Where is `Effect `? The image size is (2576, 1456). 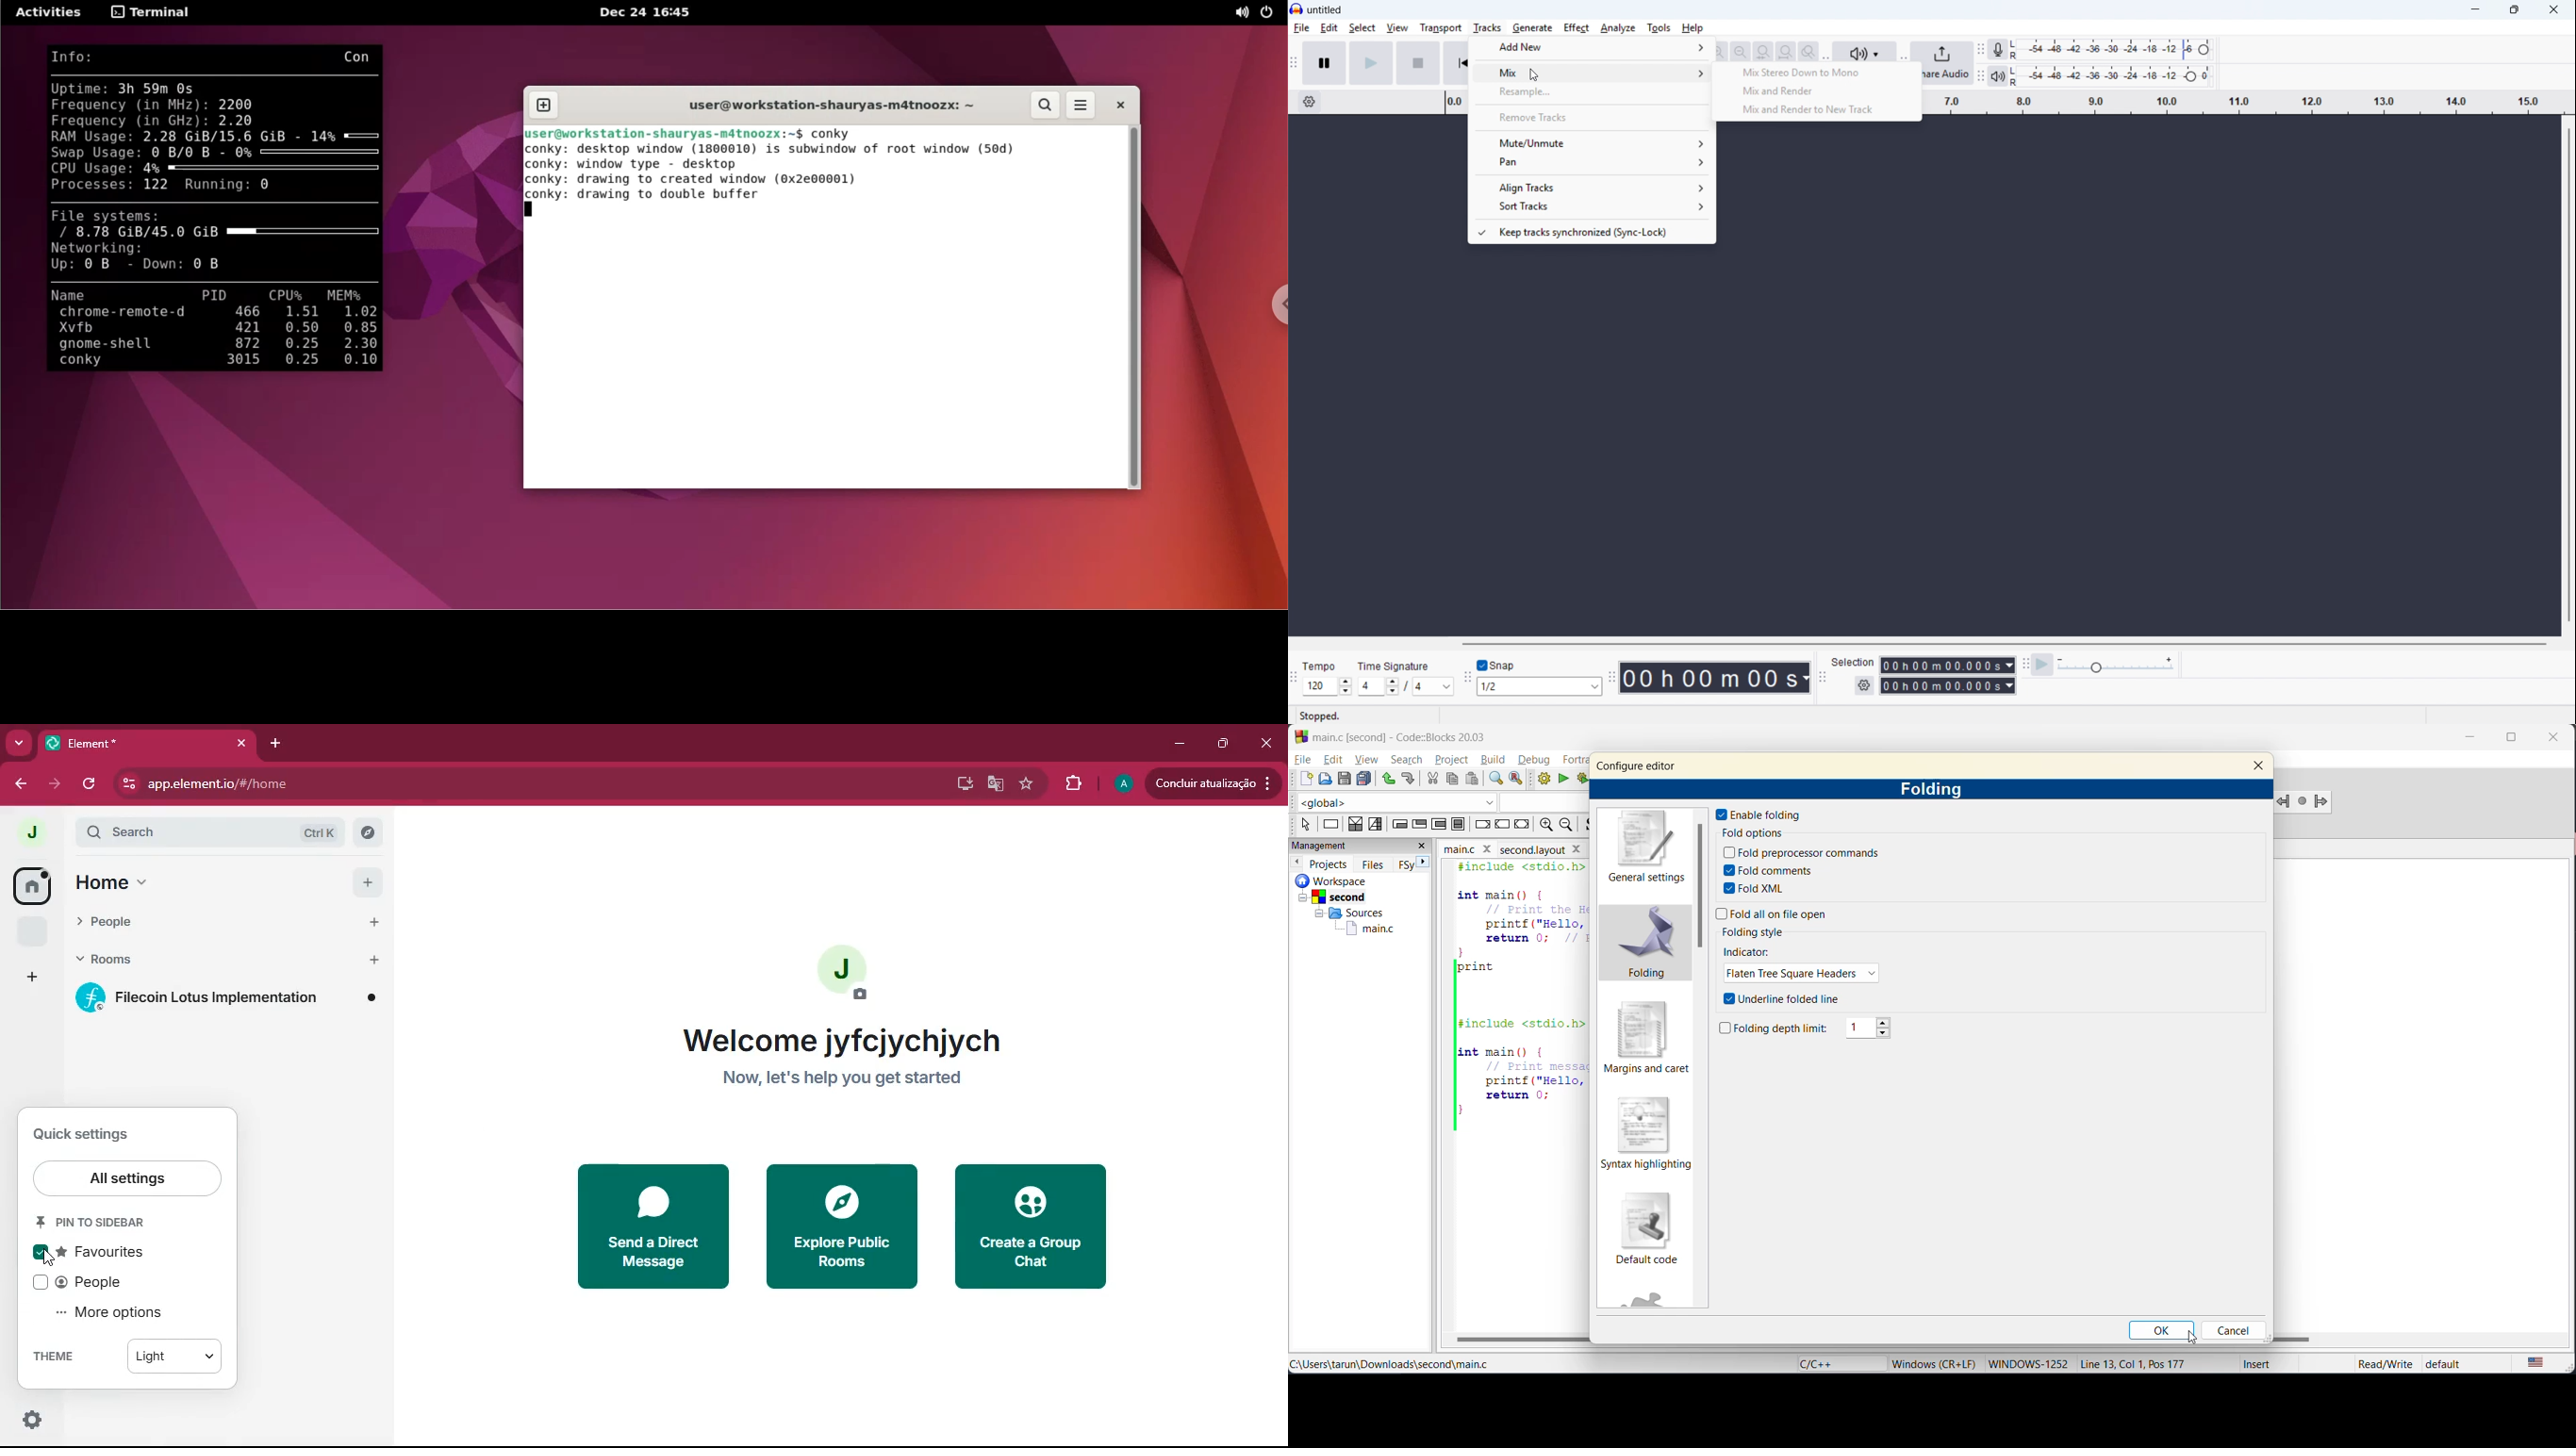
Effect  is located at coordinates (1576, 27).